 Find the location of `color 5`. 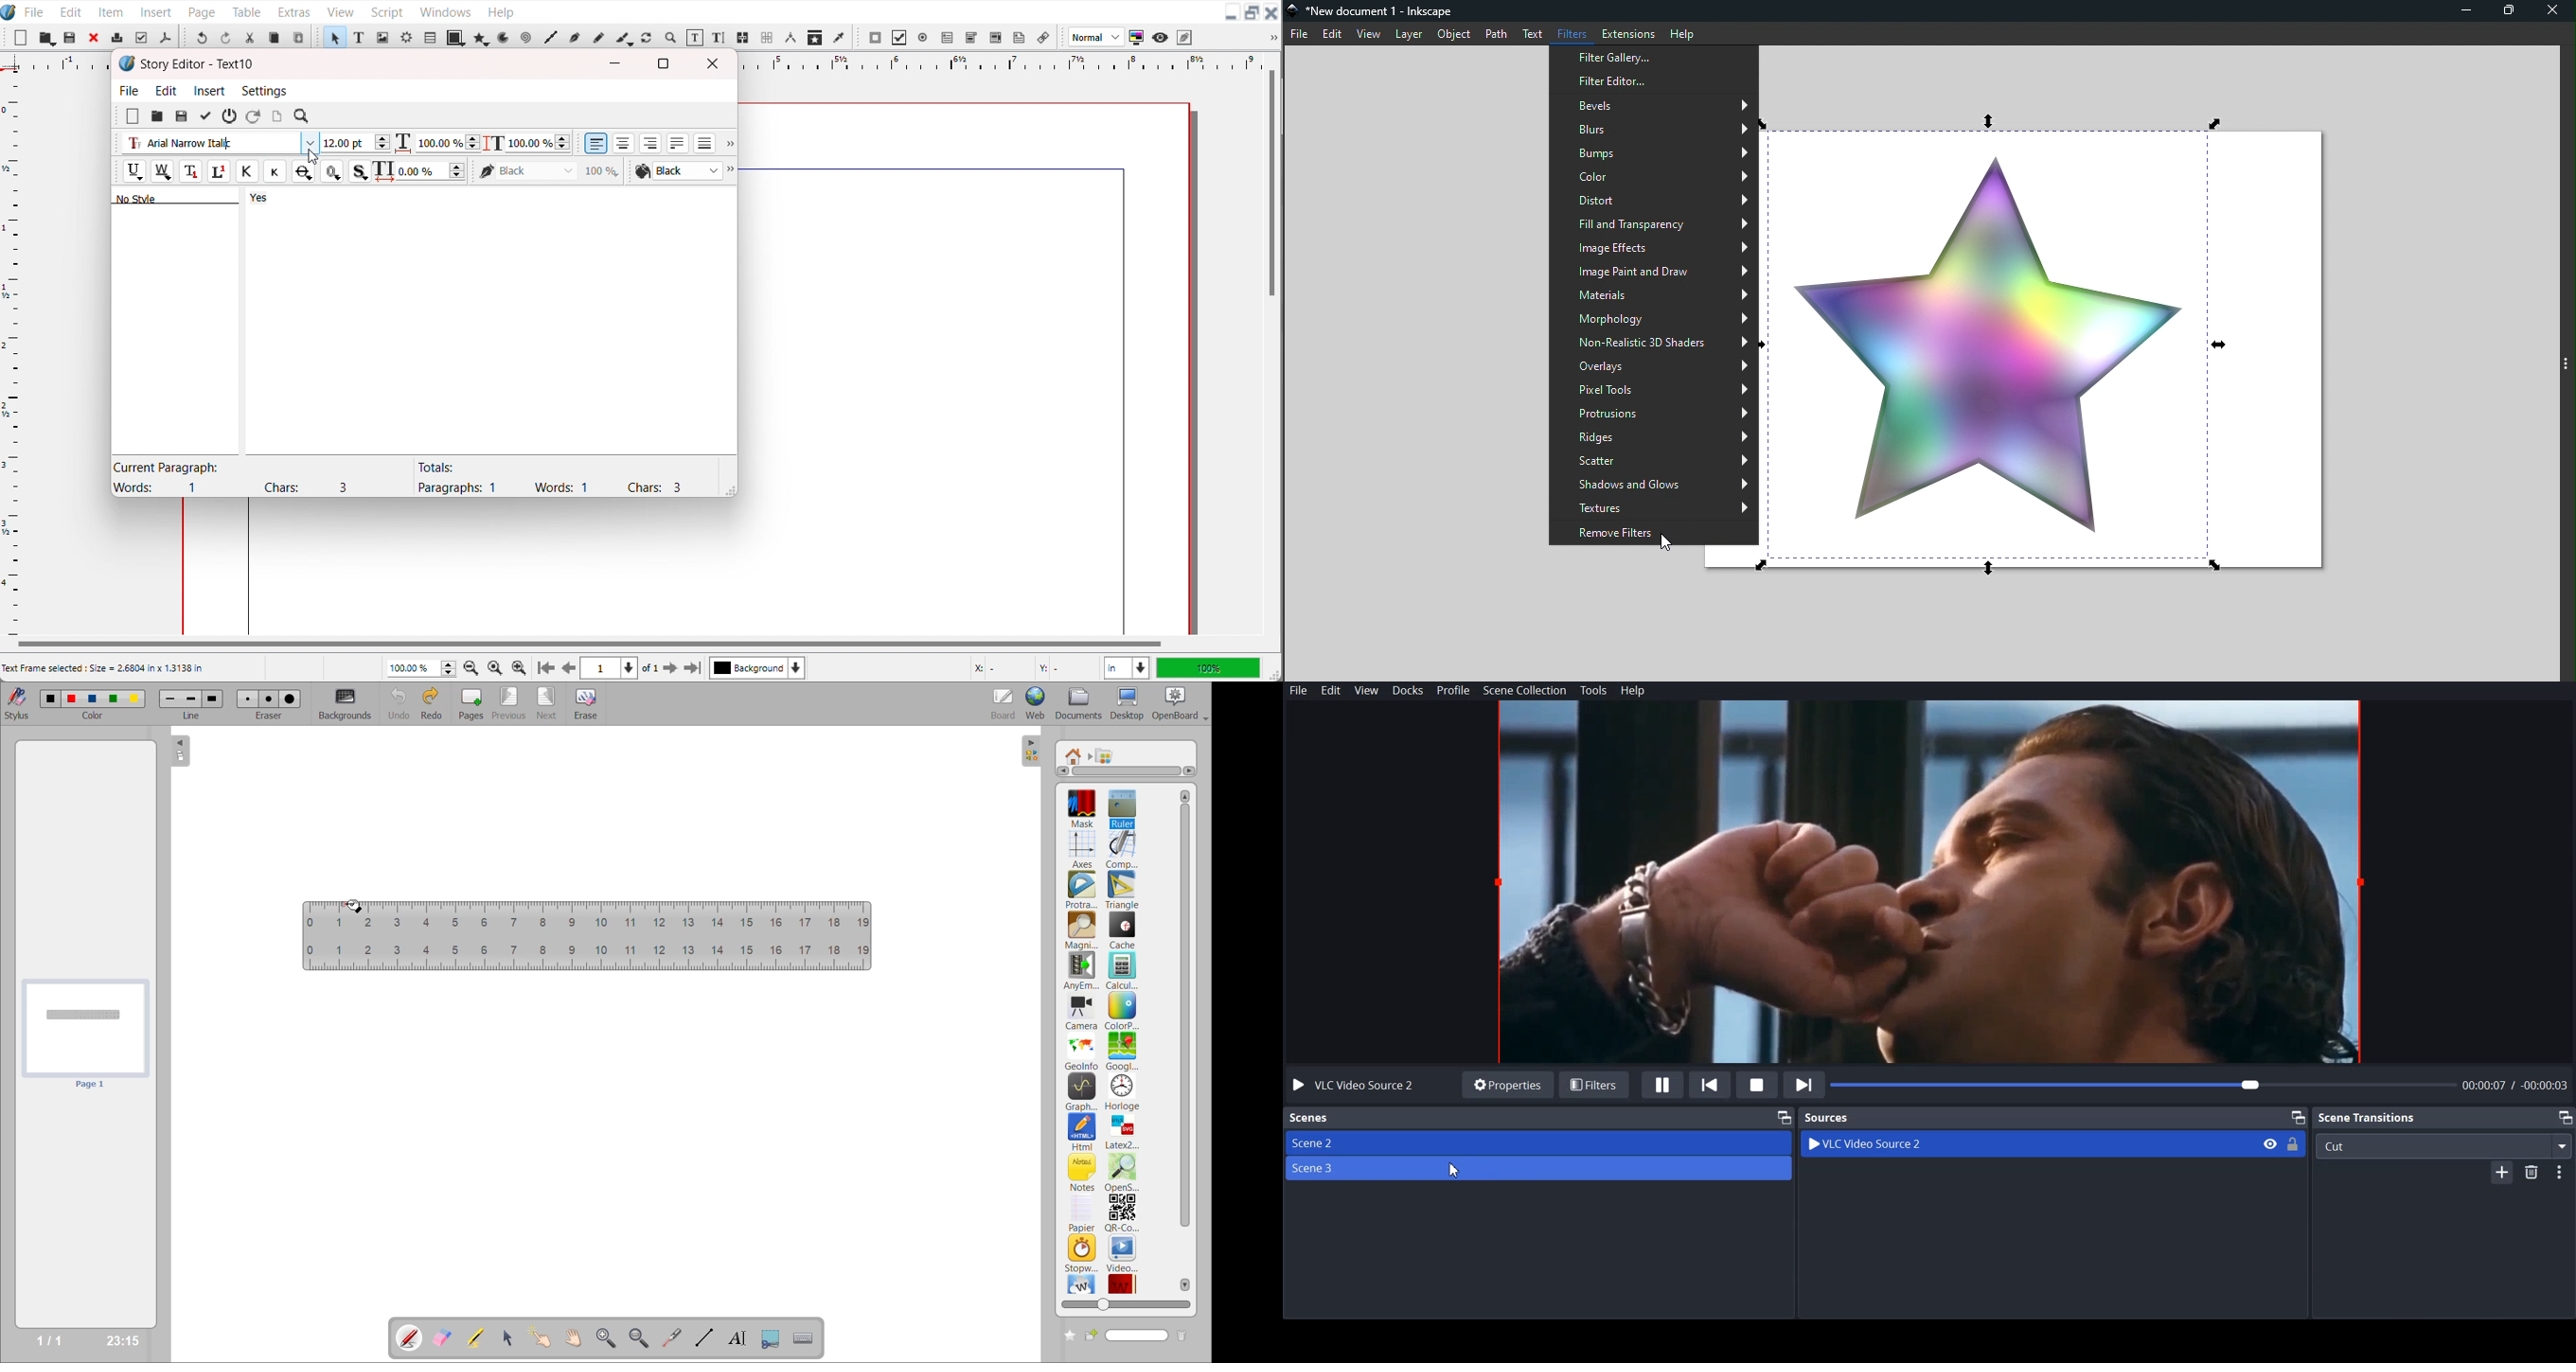

color 5 is located at coordinates (133, 698).